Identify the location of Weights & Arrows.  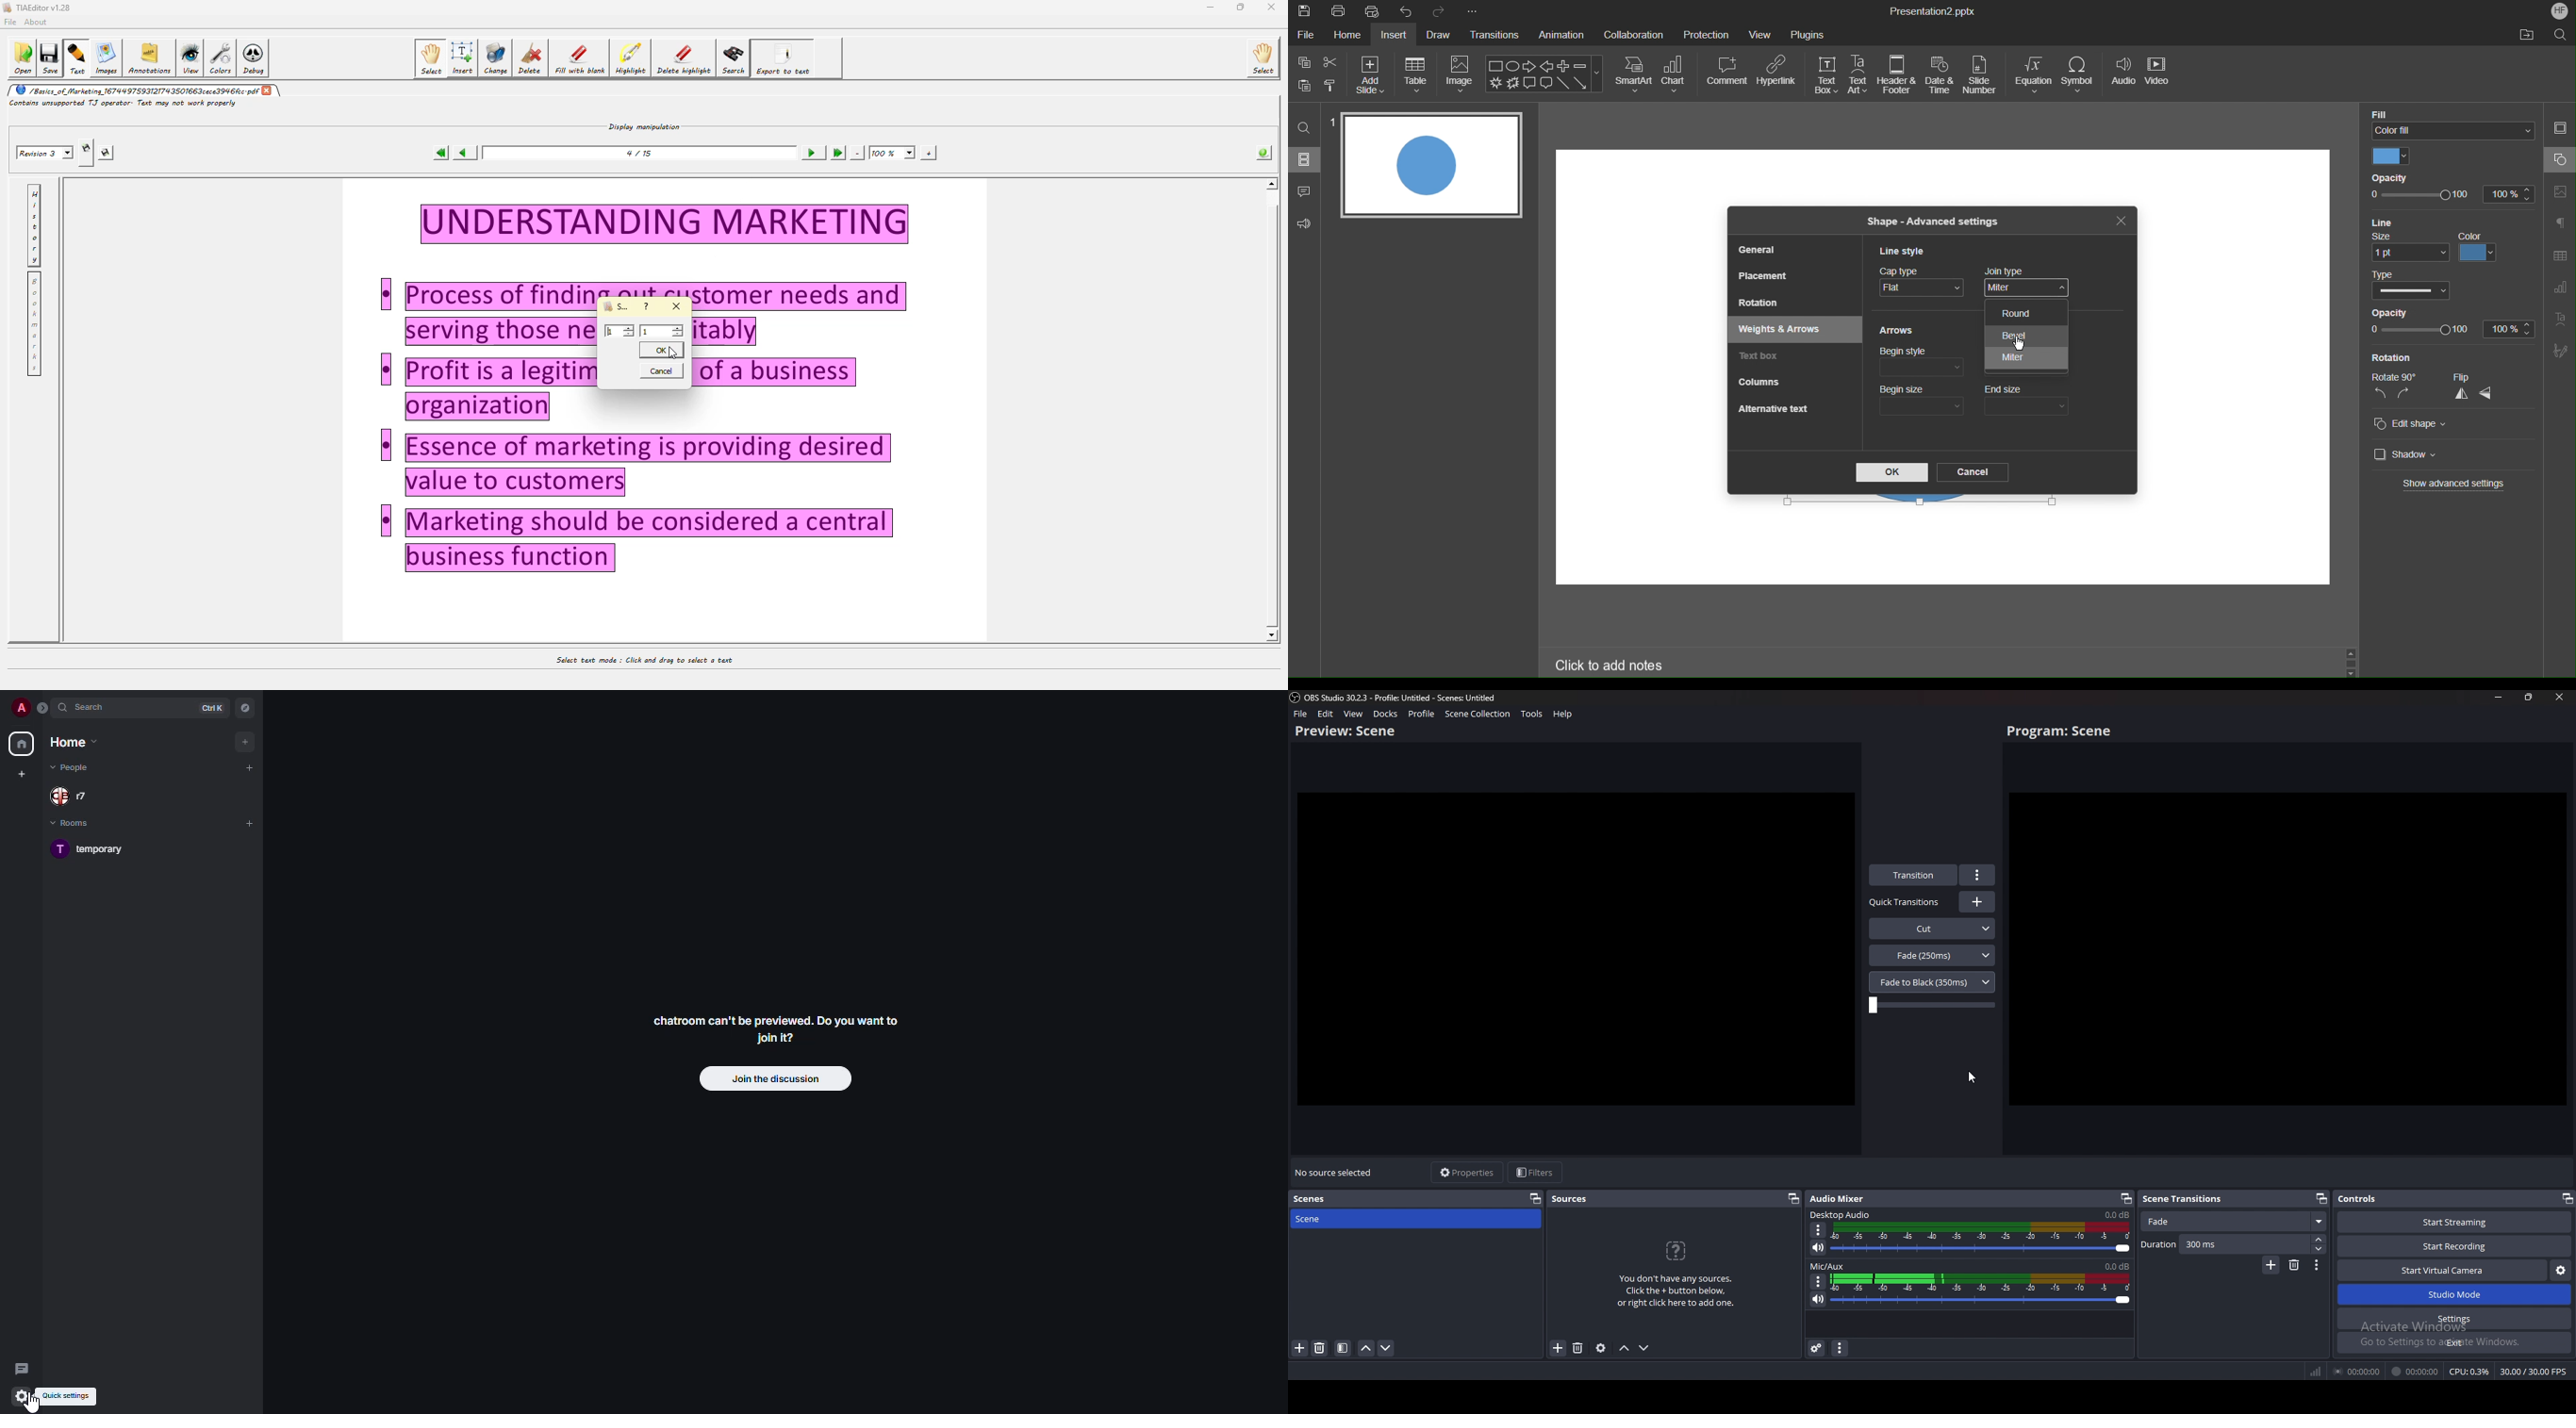
(1786, 330).